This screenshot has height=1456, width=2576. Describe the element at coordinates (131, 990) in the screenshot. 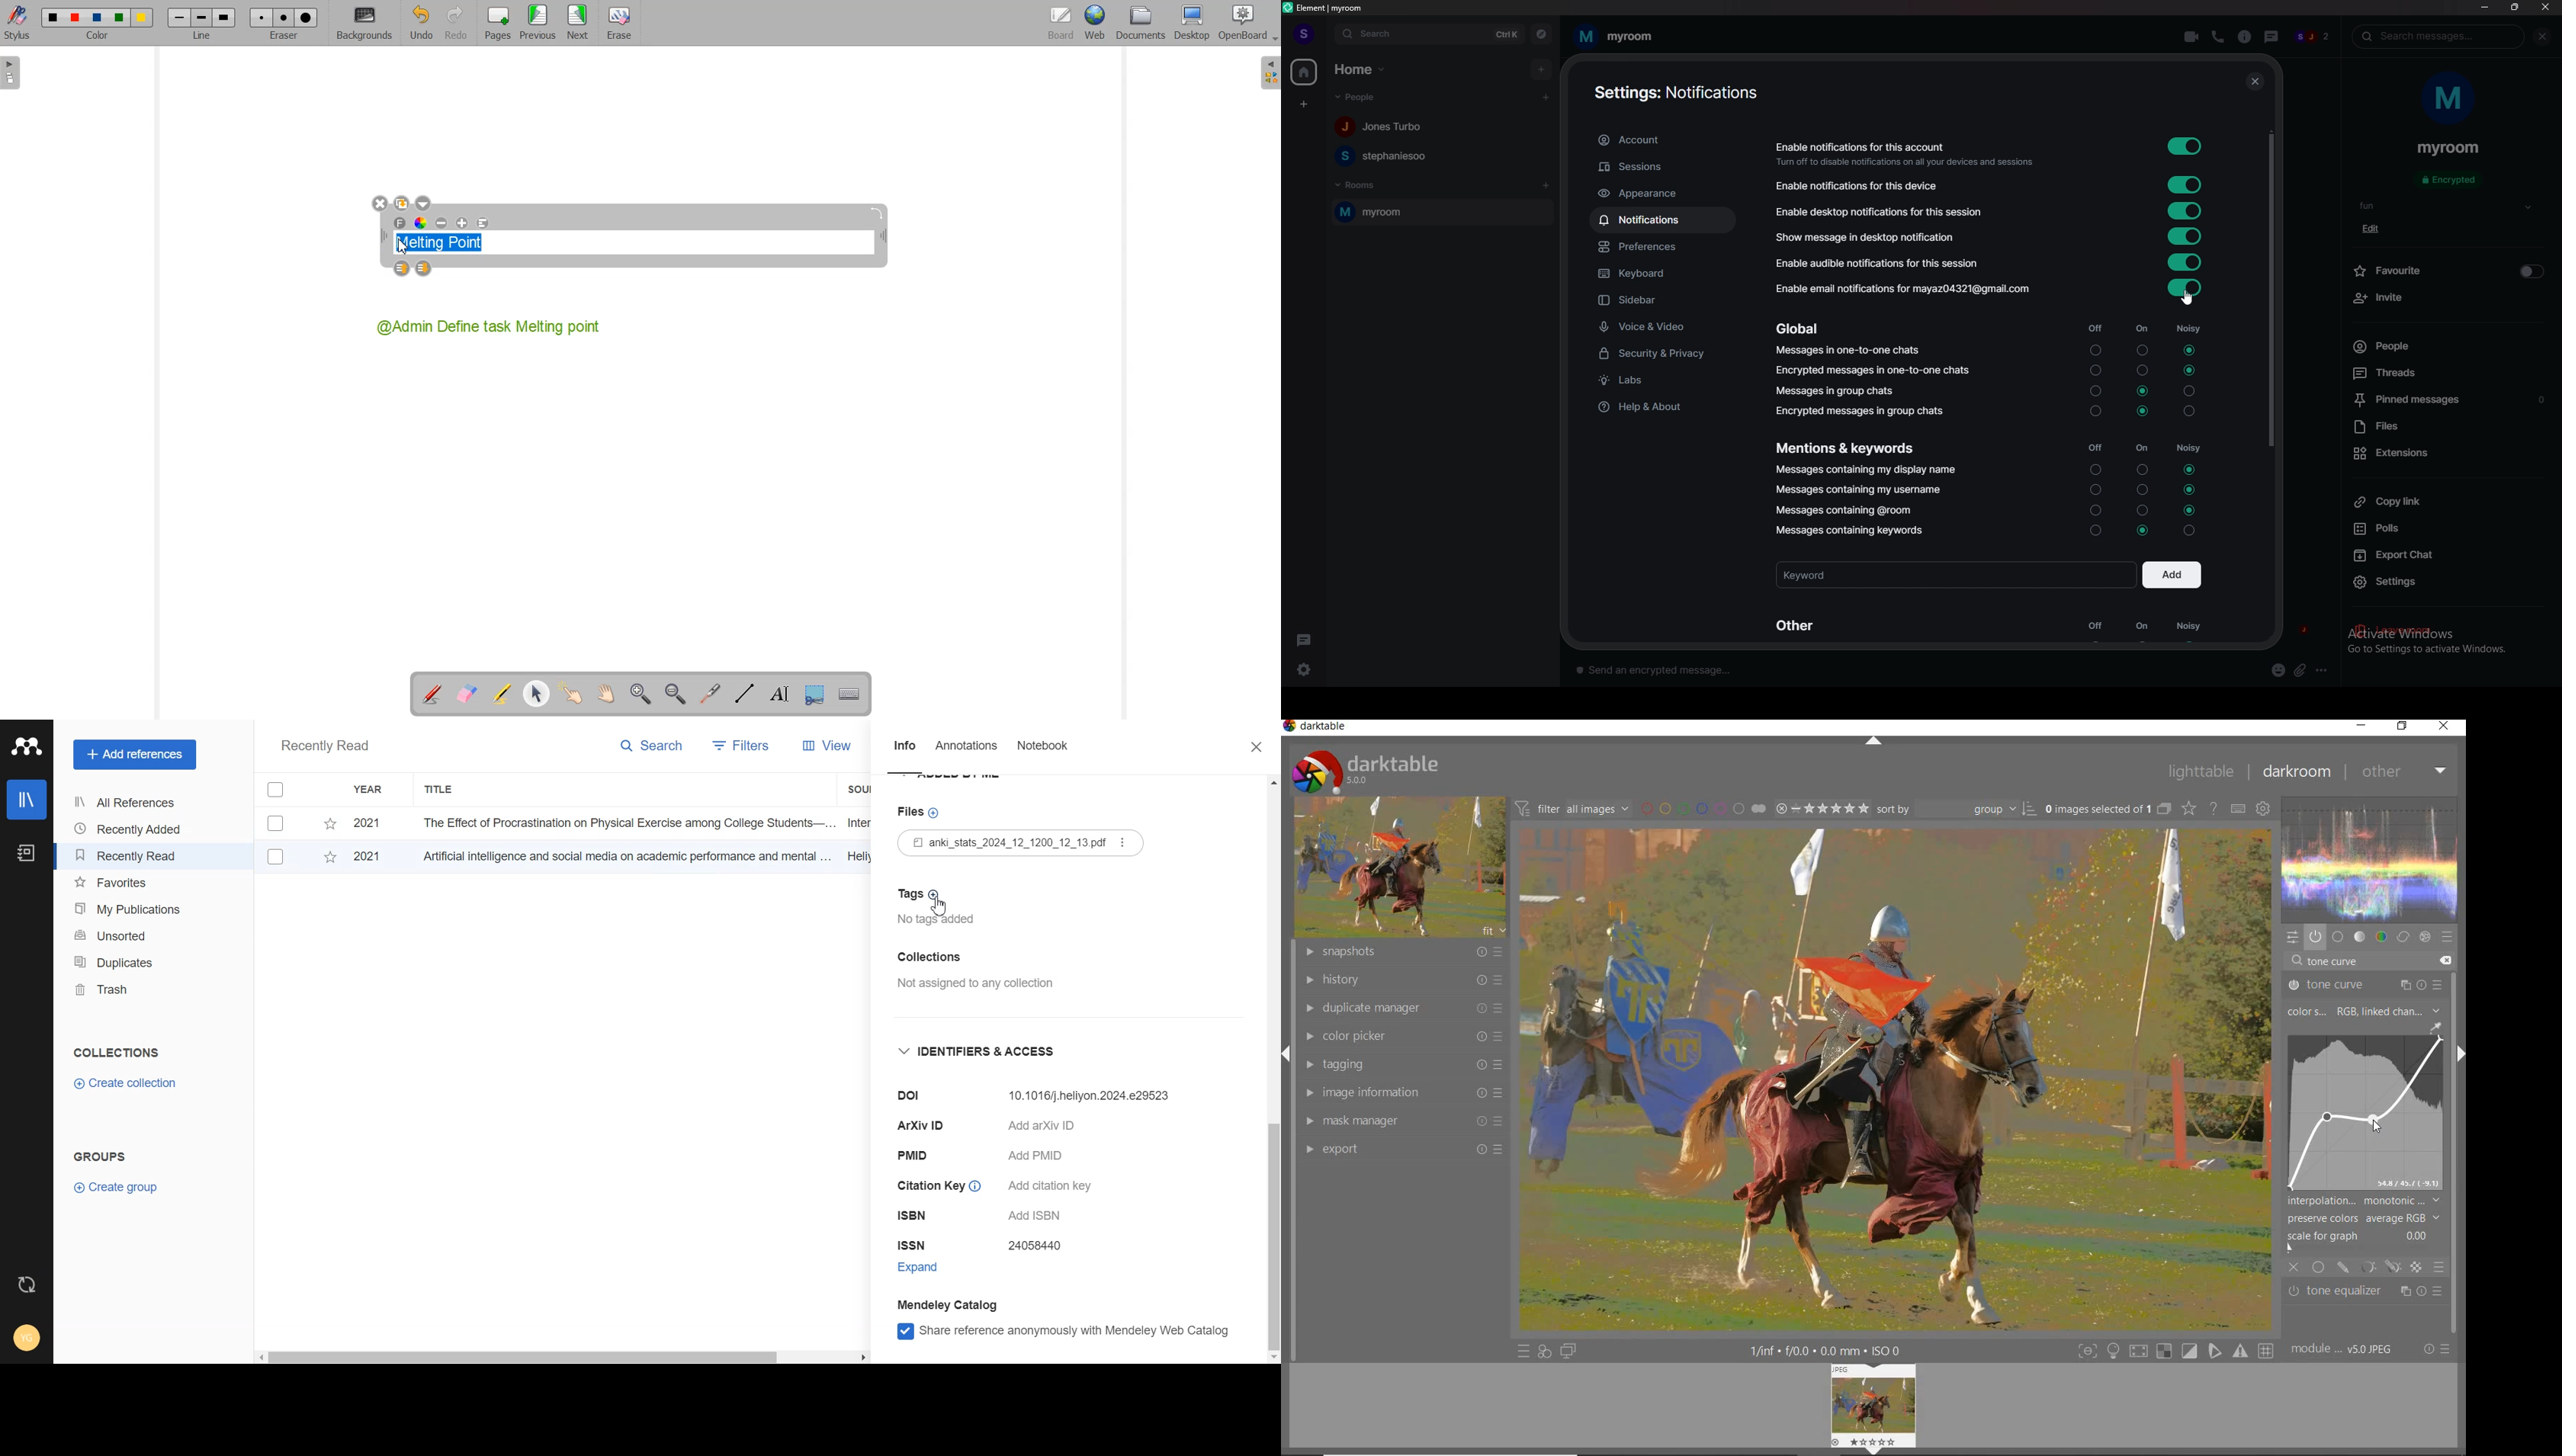

I see `Trash` at that location.